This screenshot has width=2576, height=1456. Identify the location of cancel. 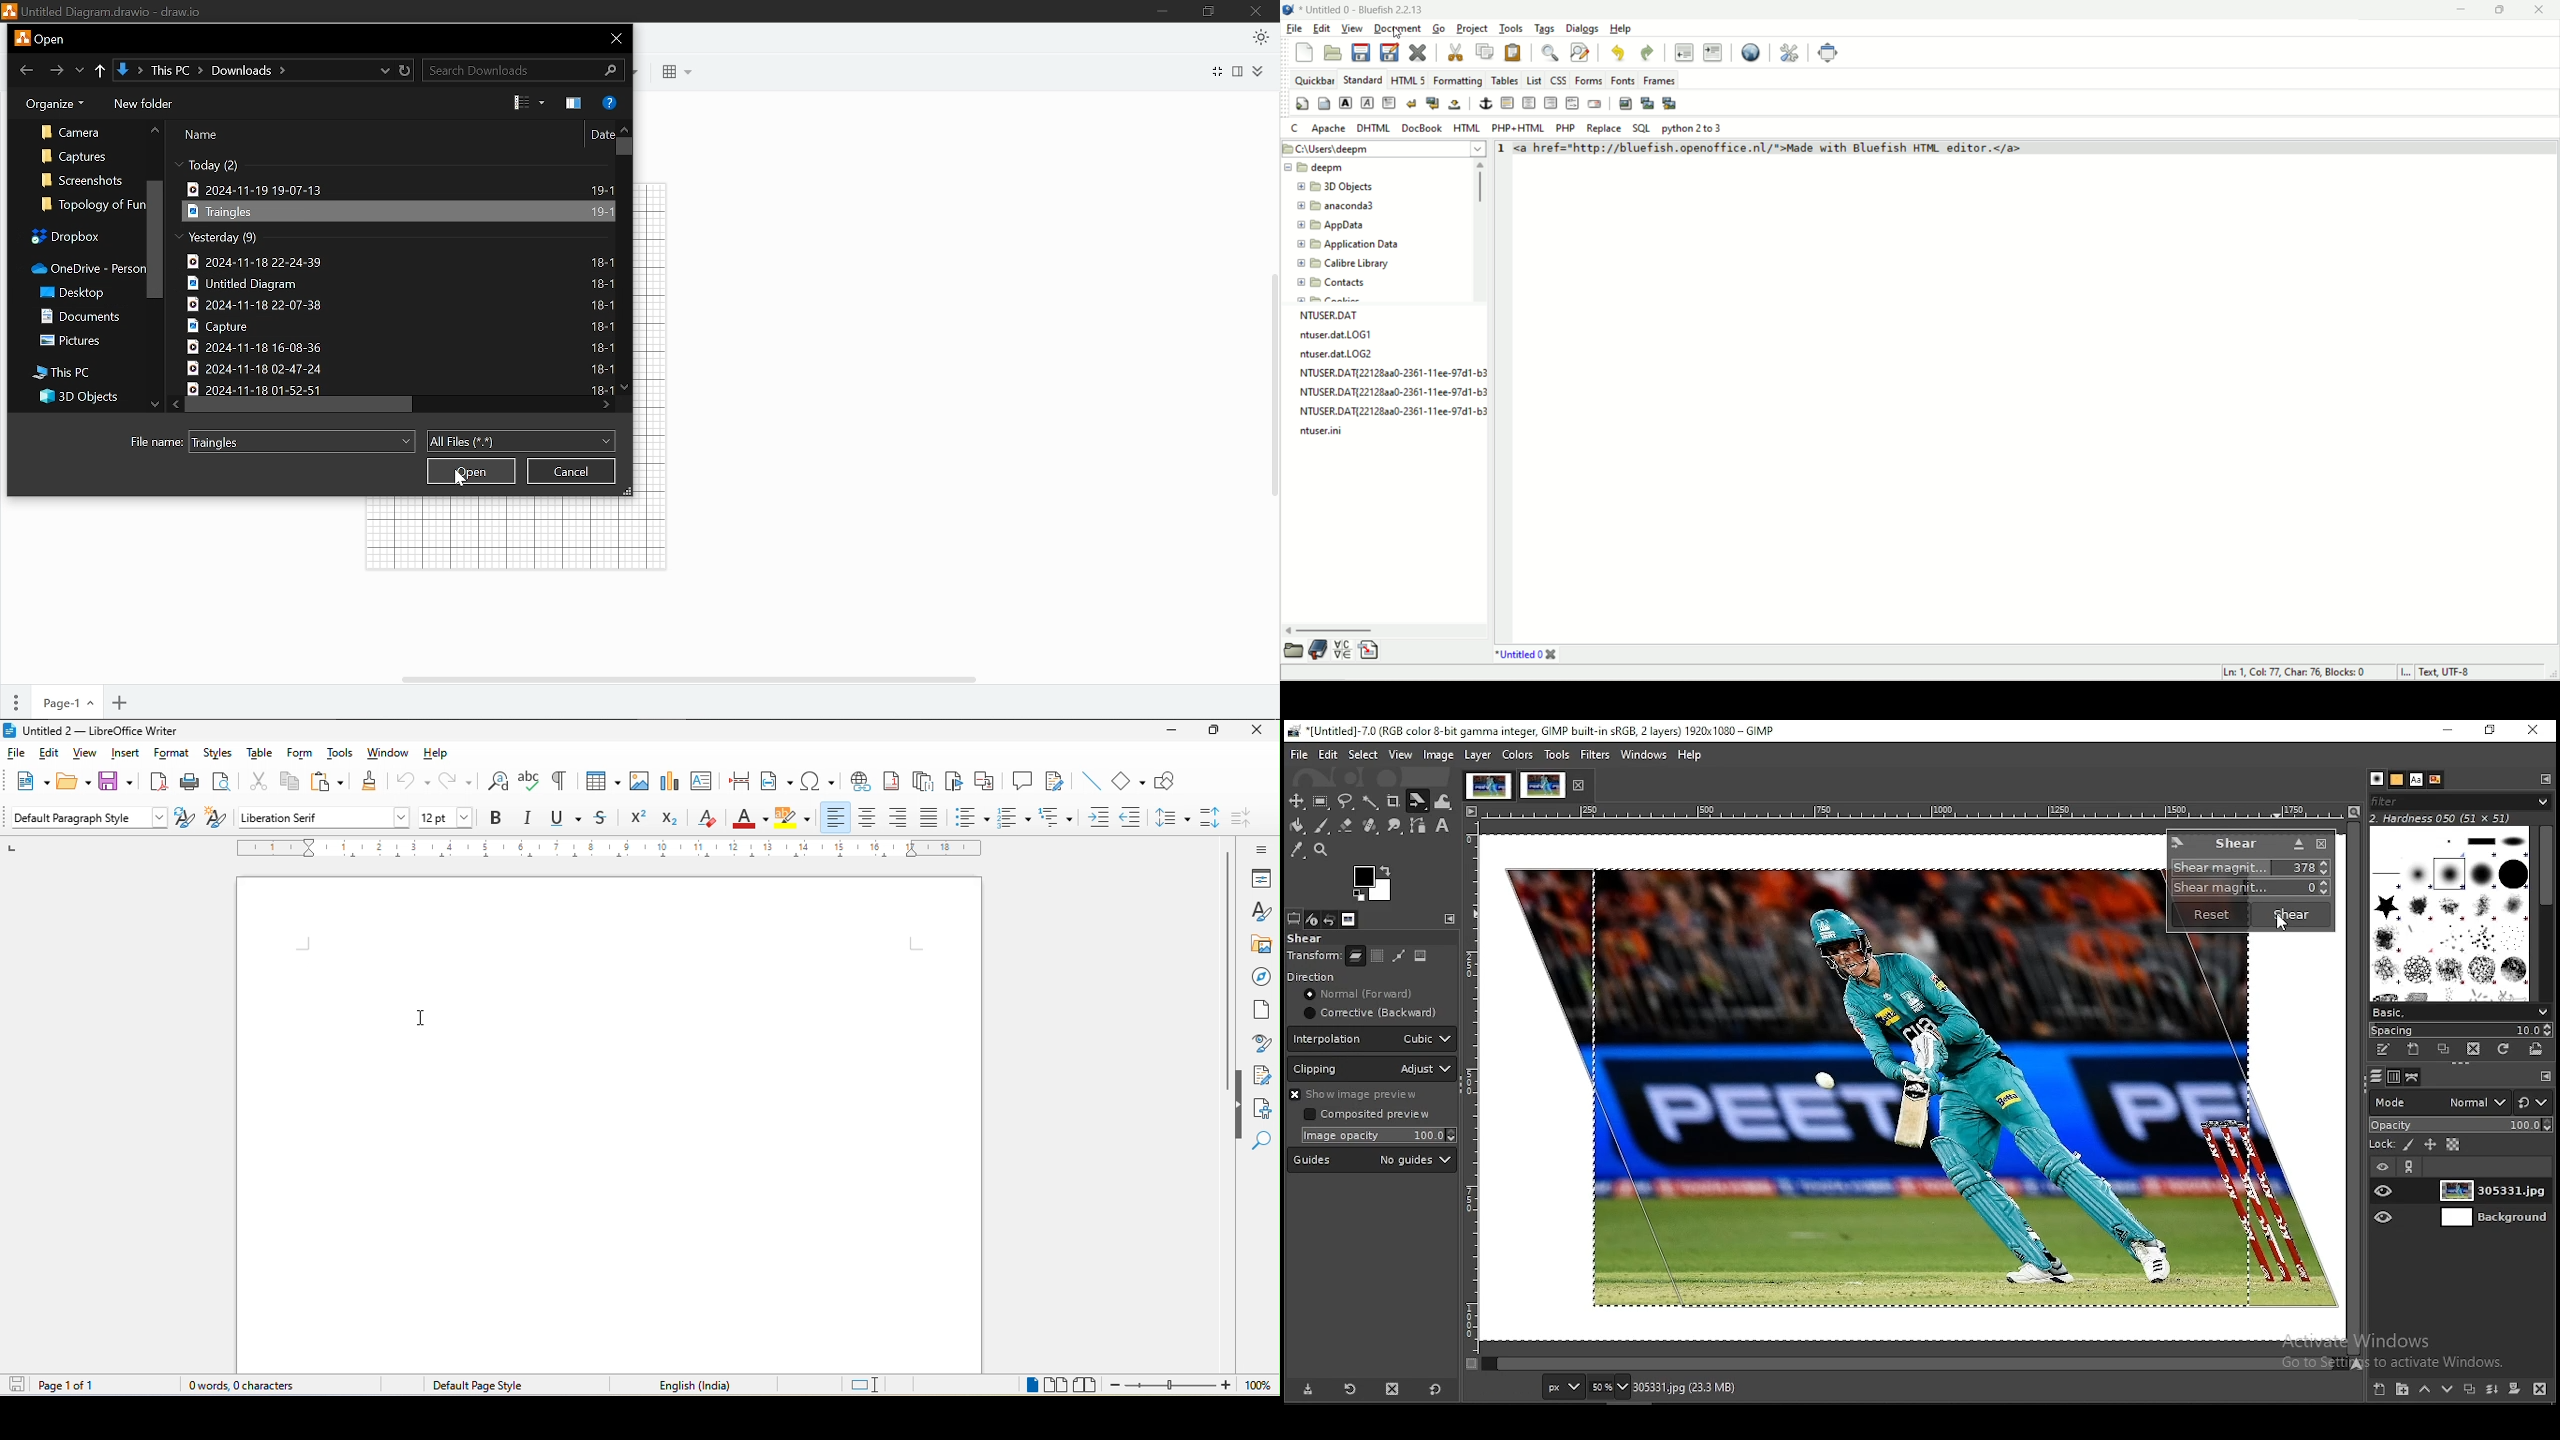
(571, 470).